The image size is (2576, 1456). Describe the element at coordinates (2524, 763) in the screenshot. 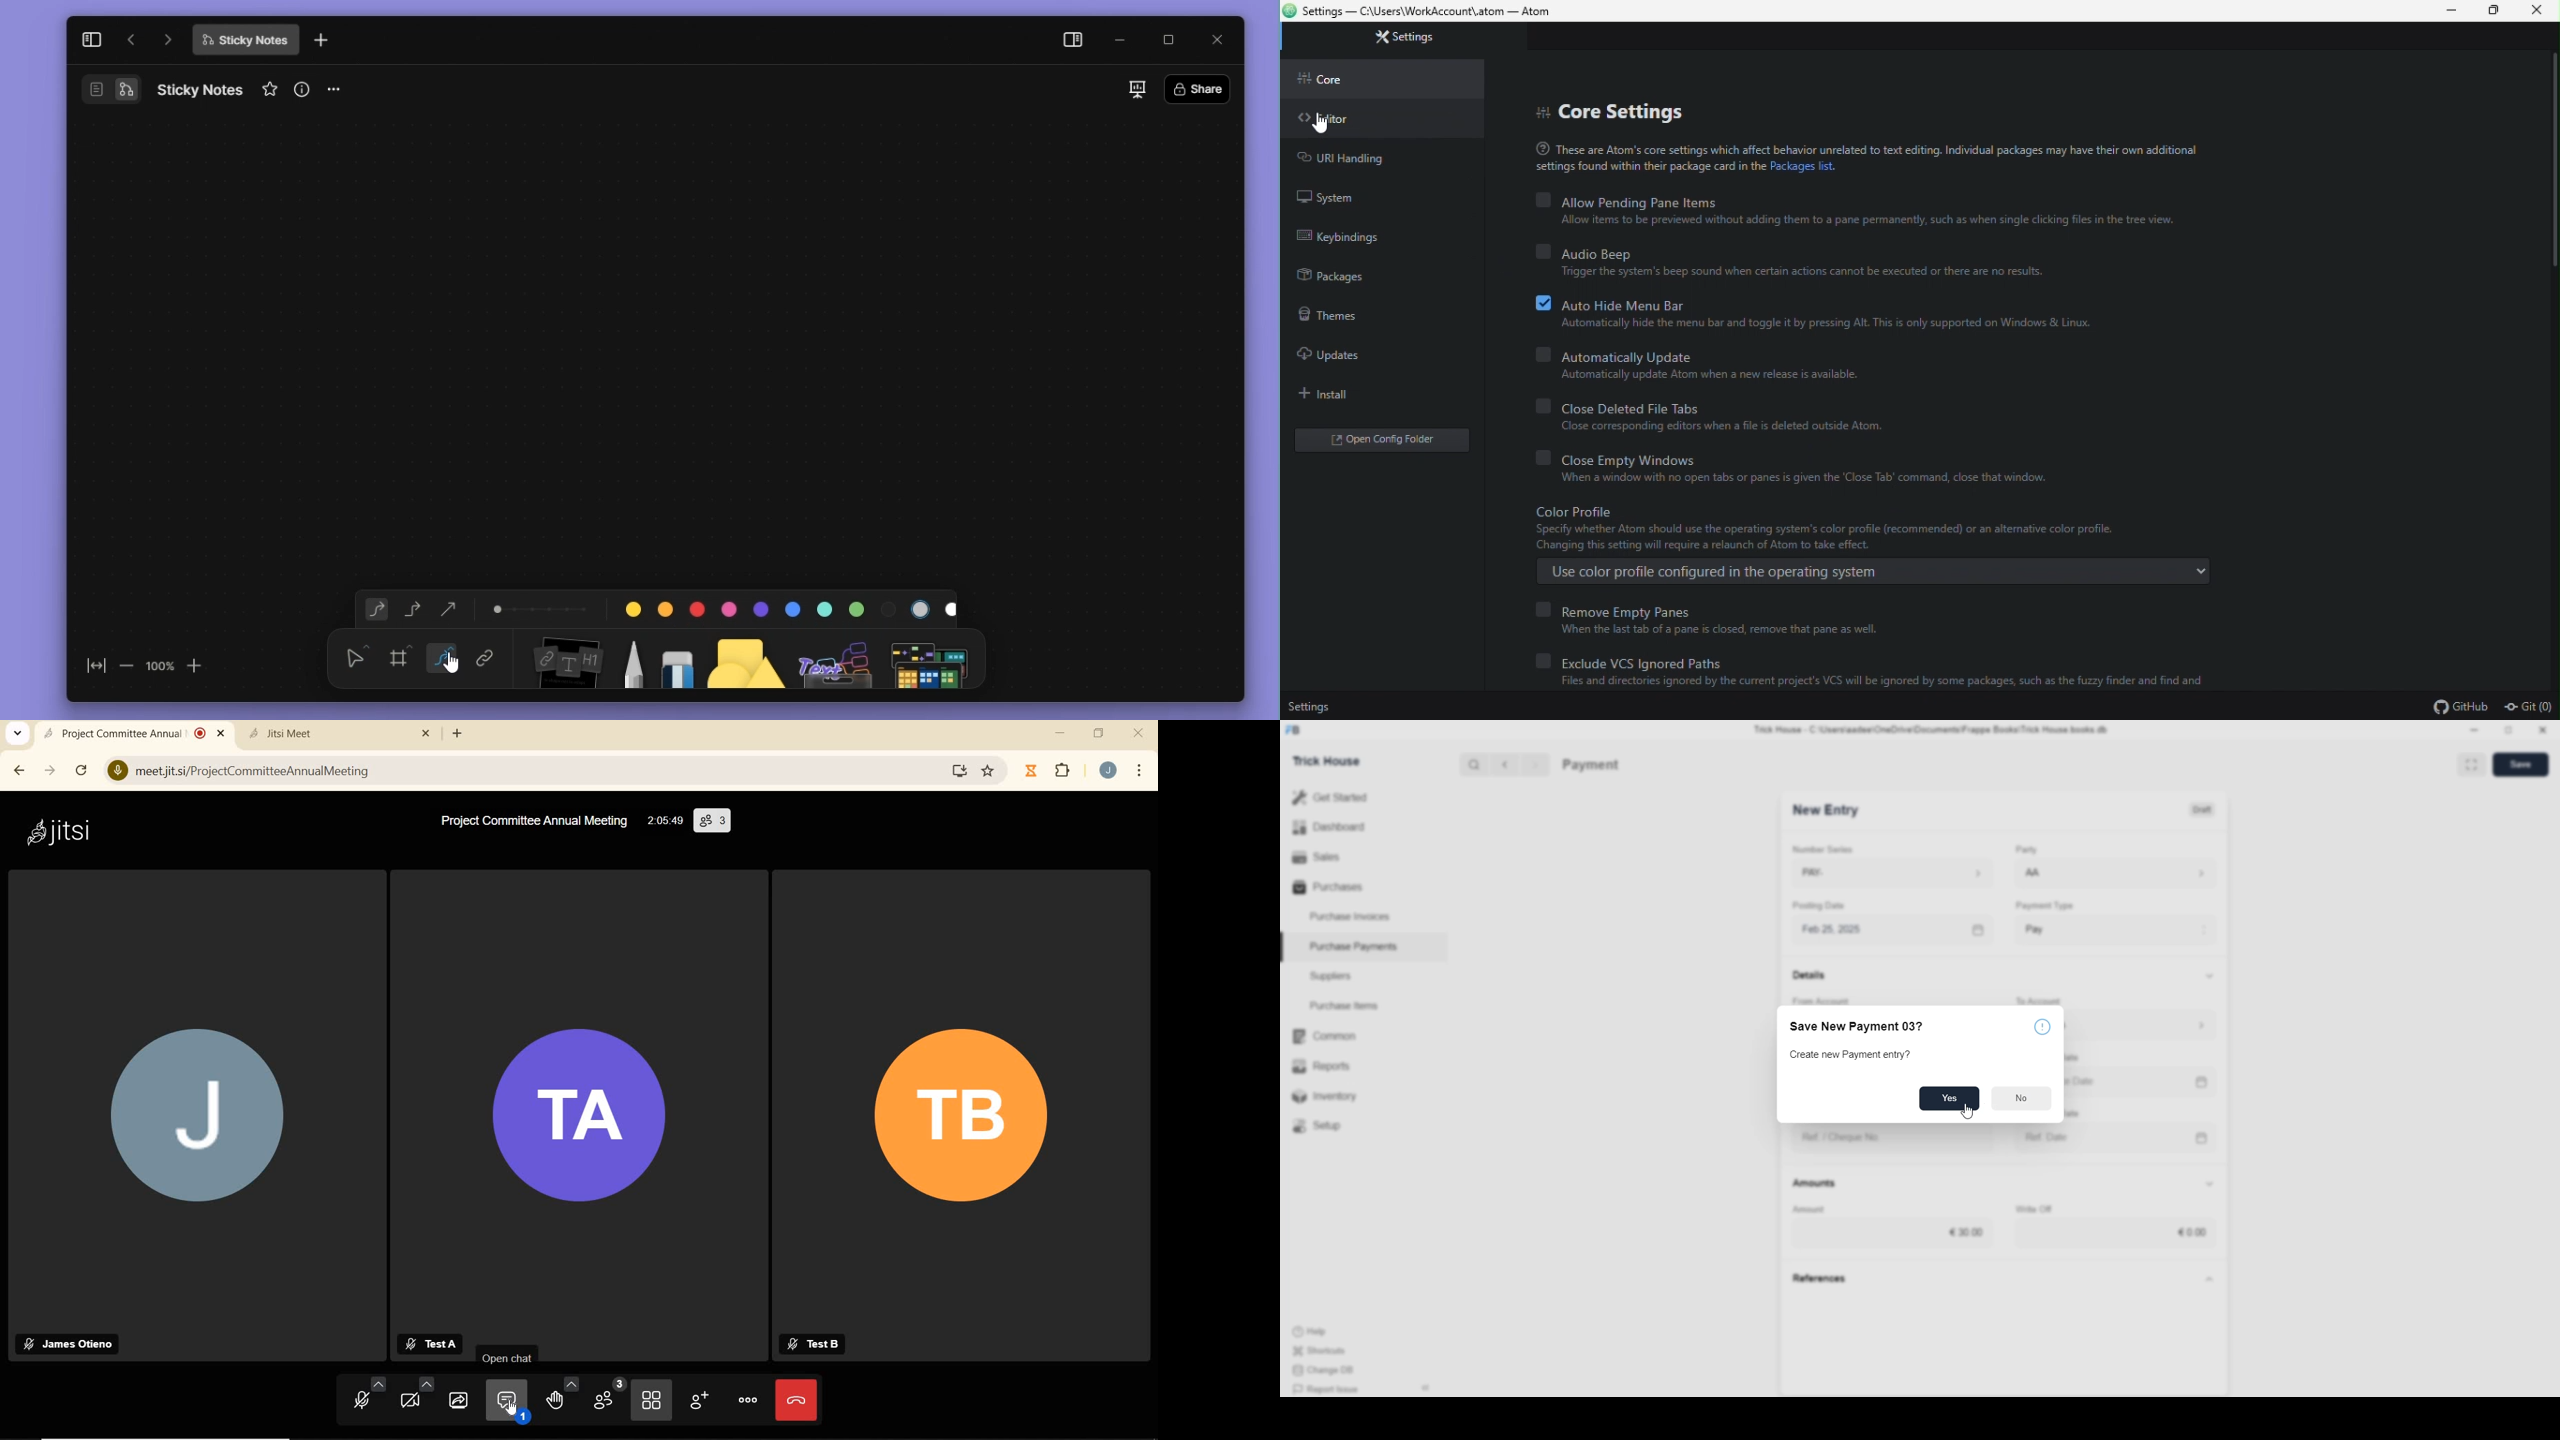

I see `SAVE` at that location.